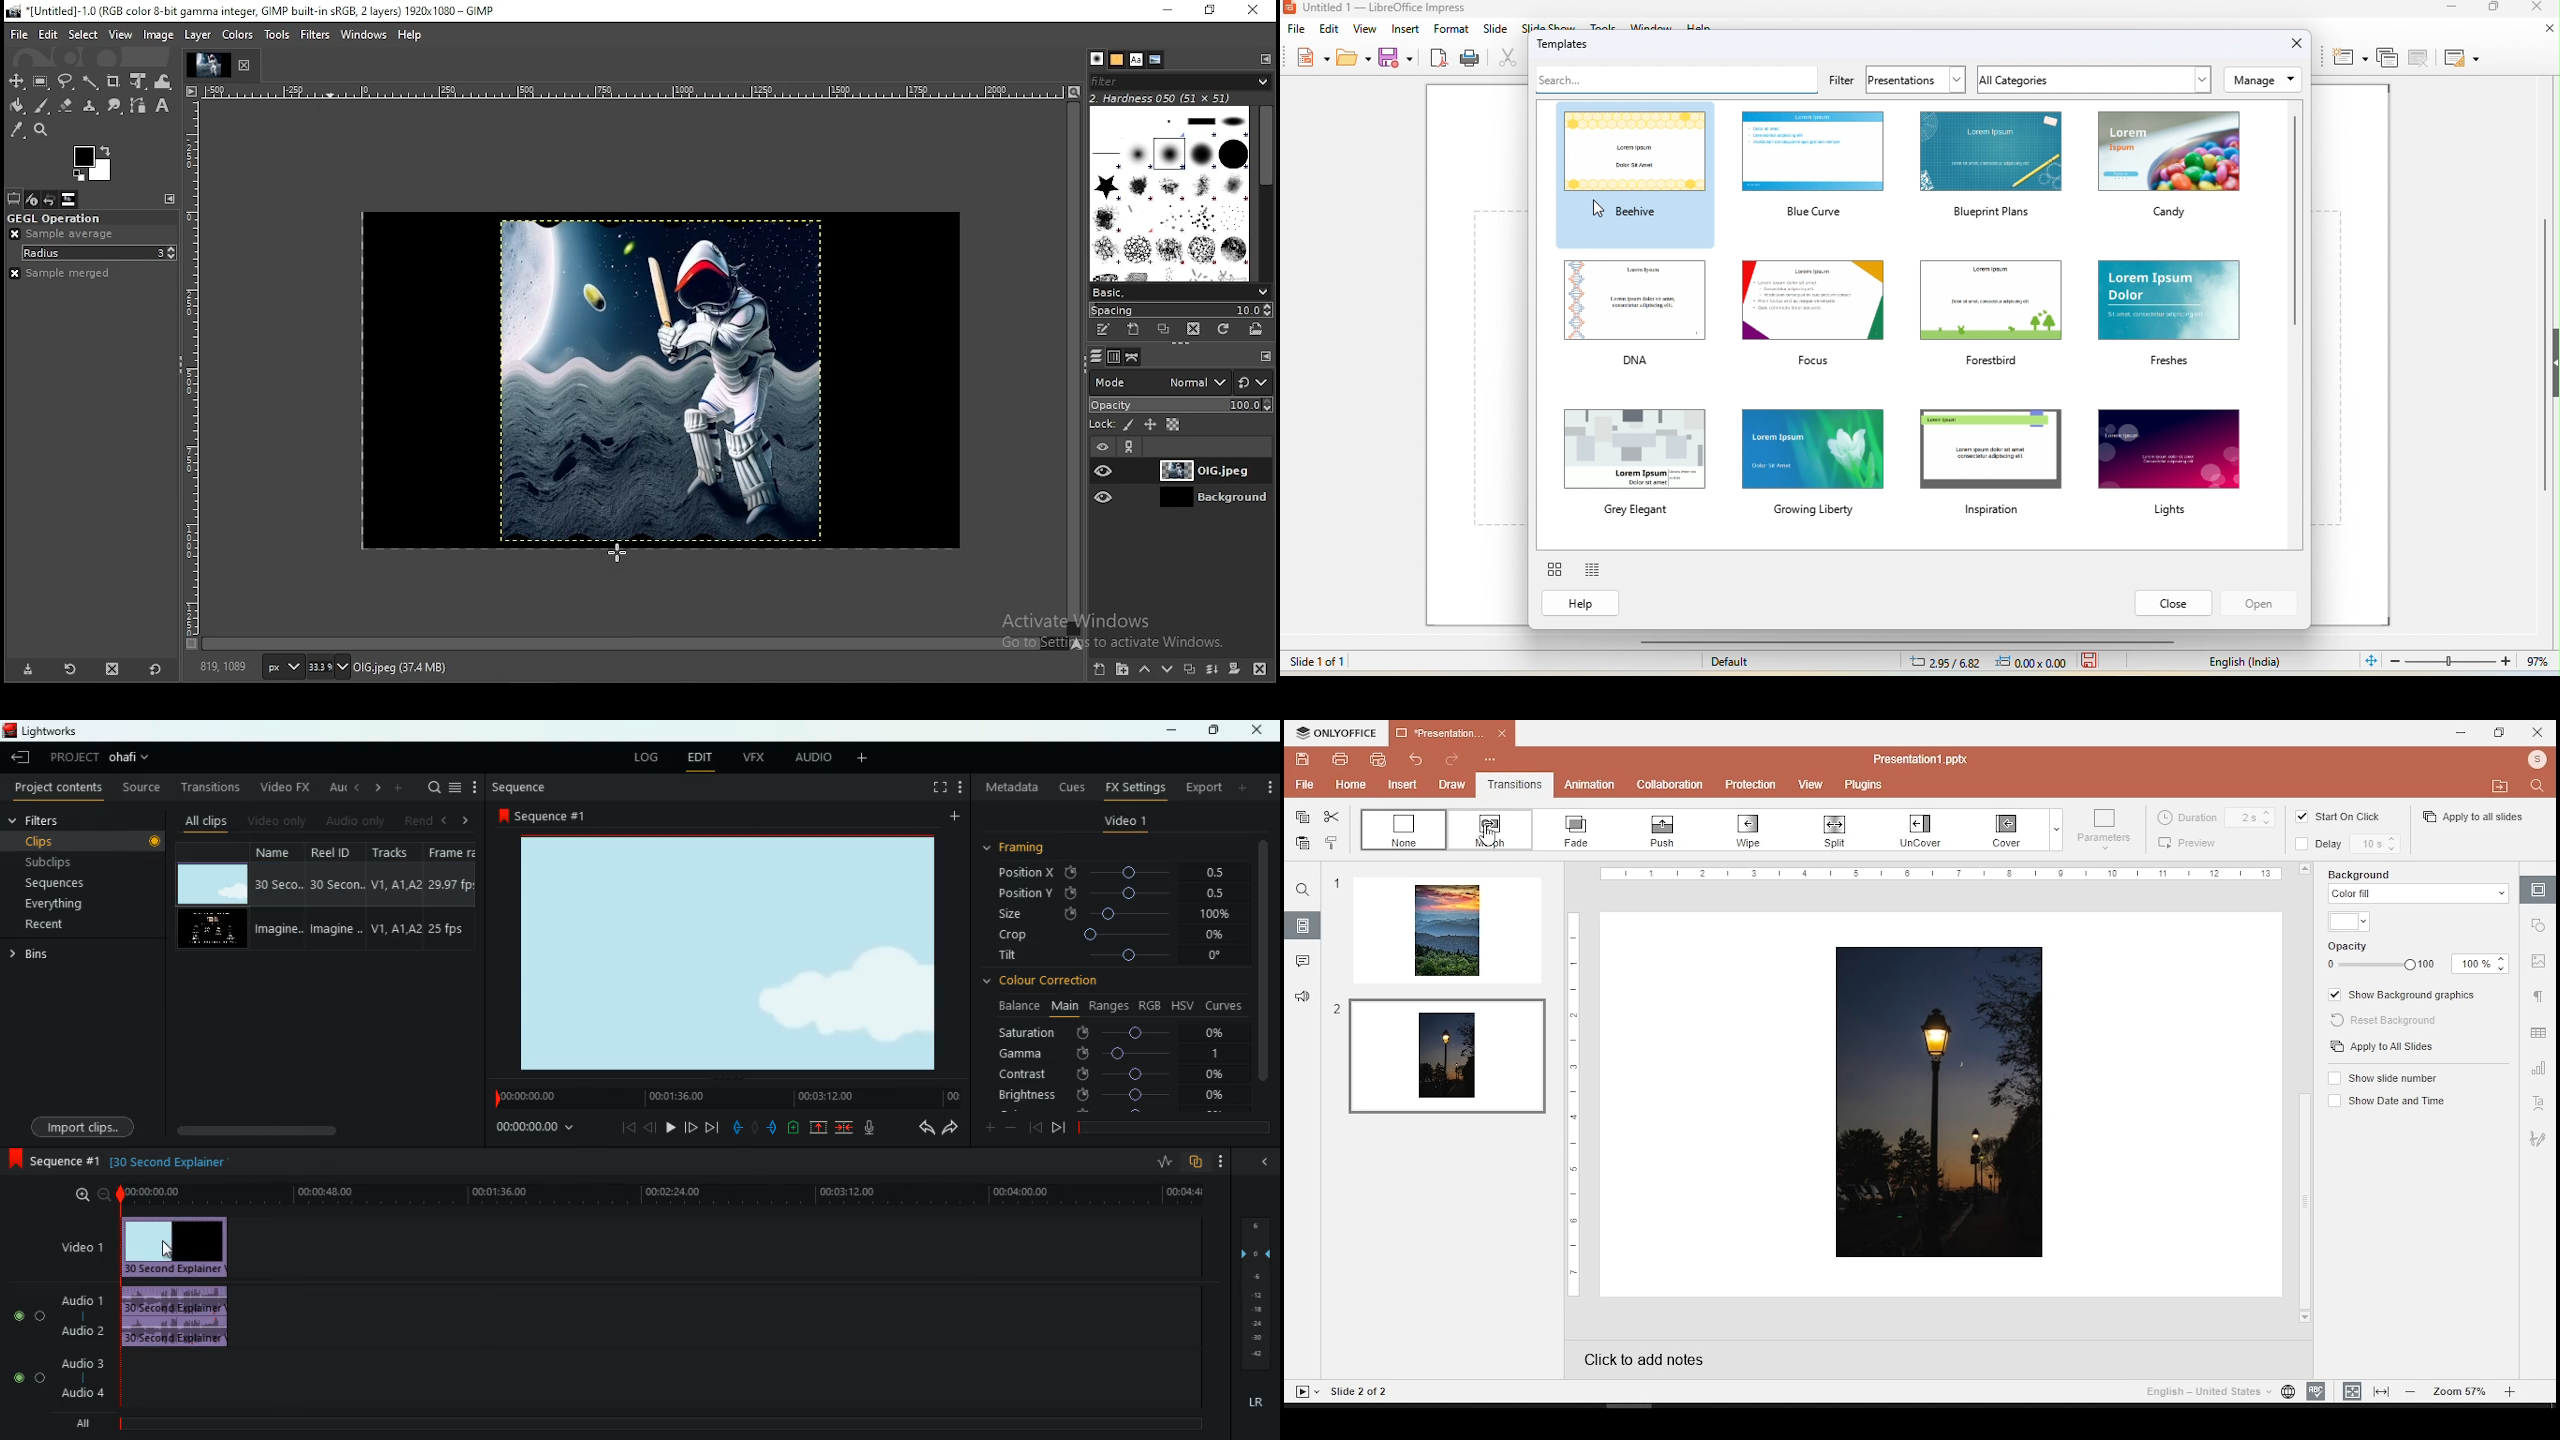 The image size is (2576, 1456). I want to click on right, so click(374, 787).